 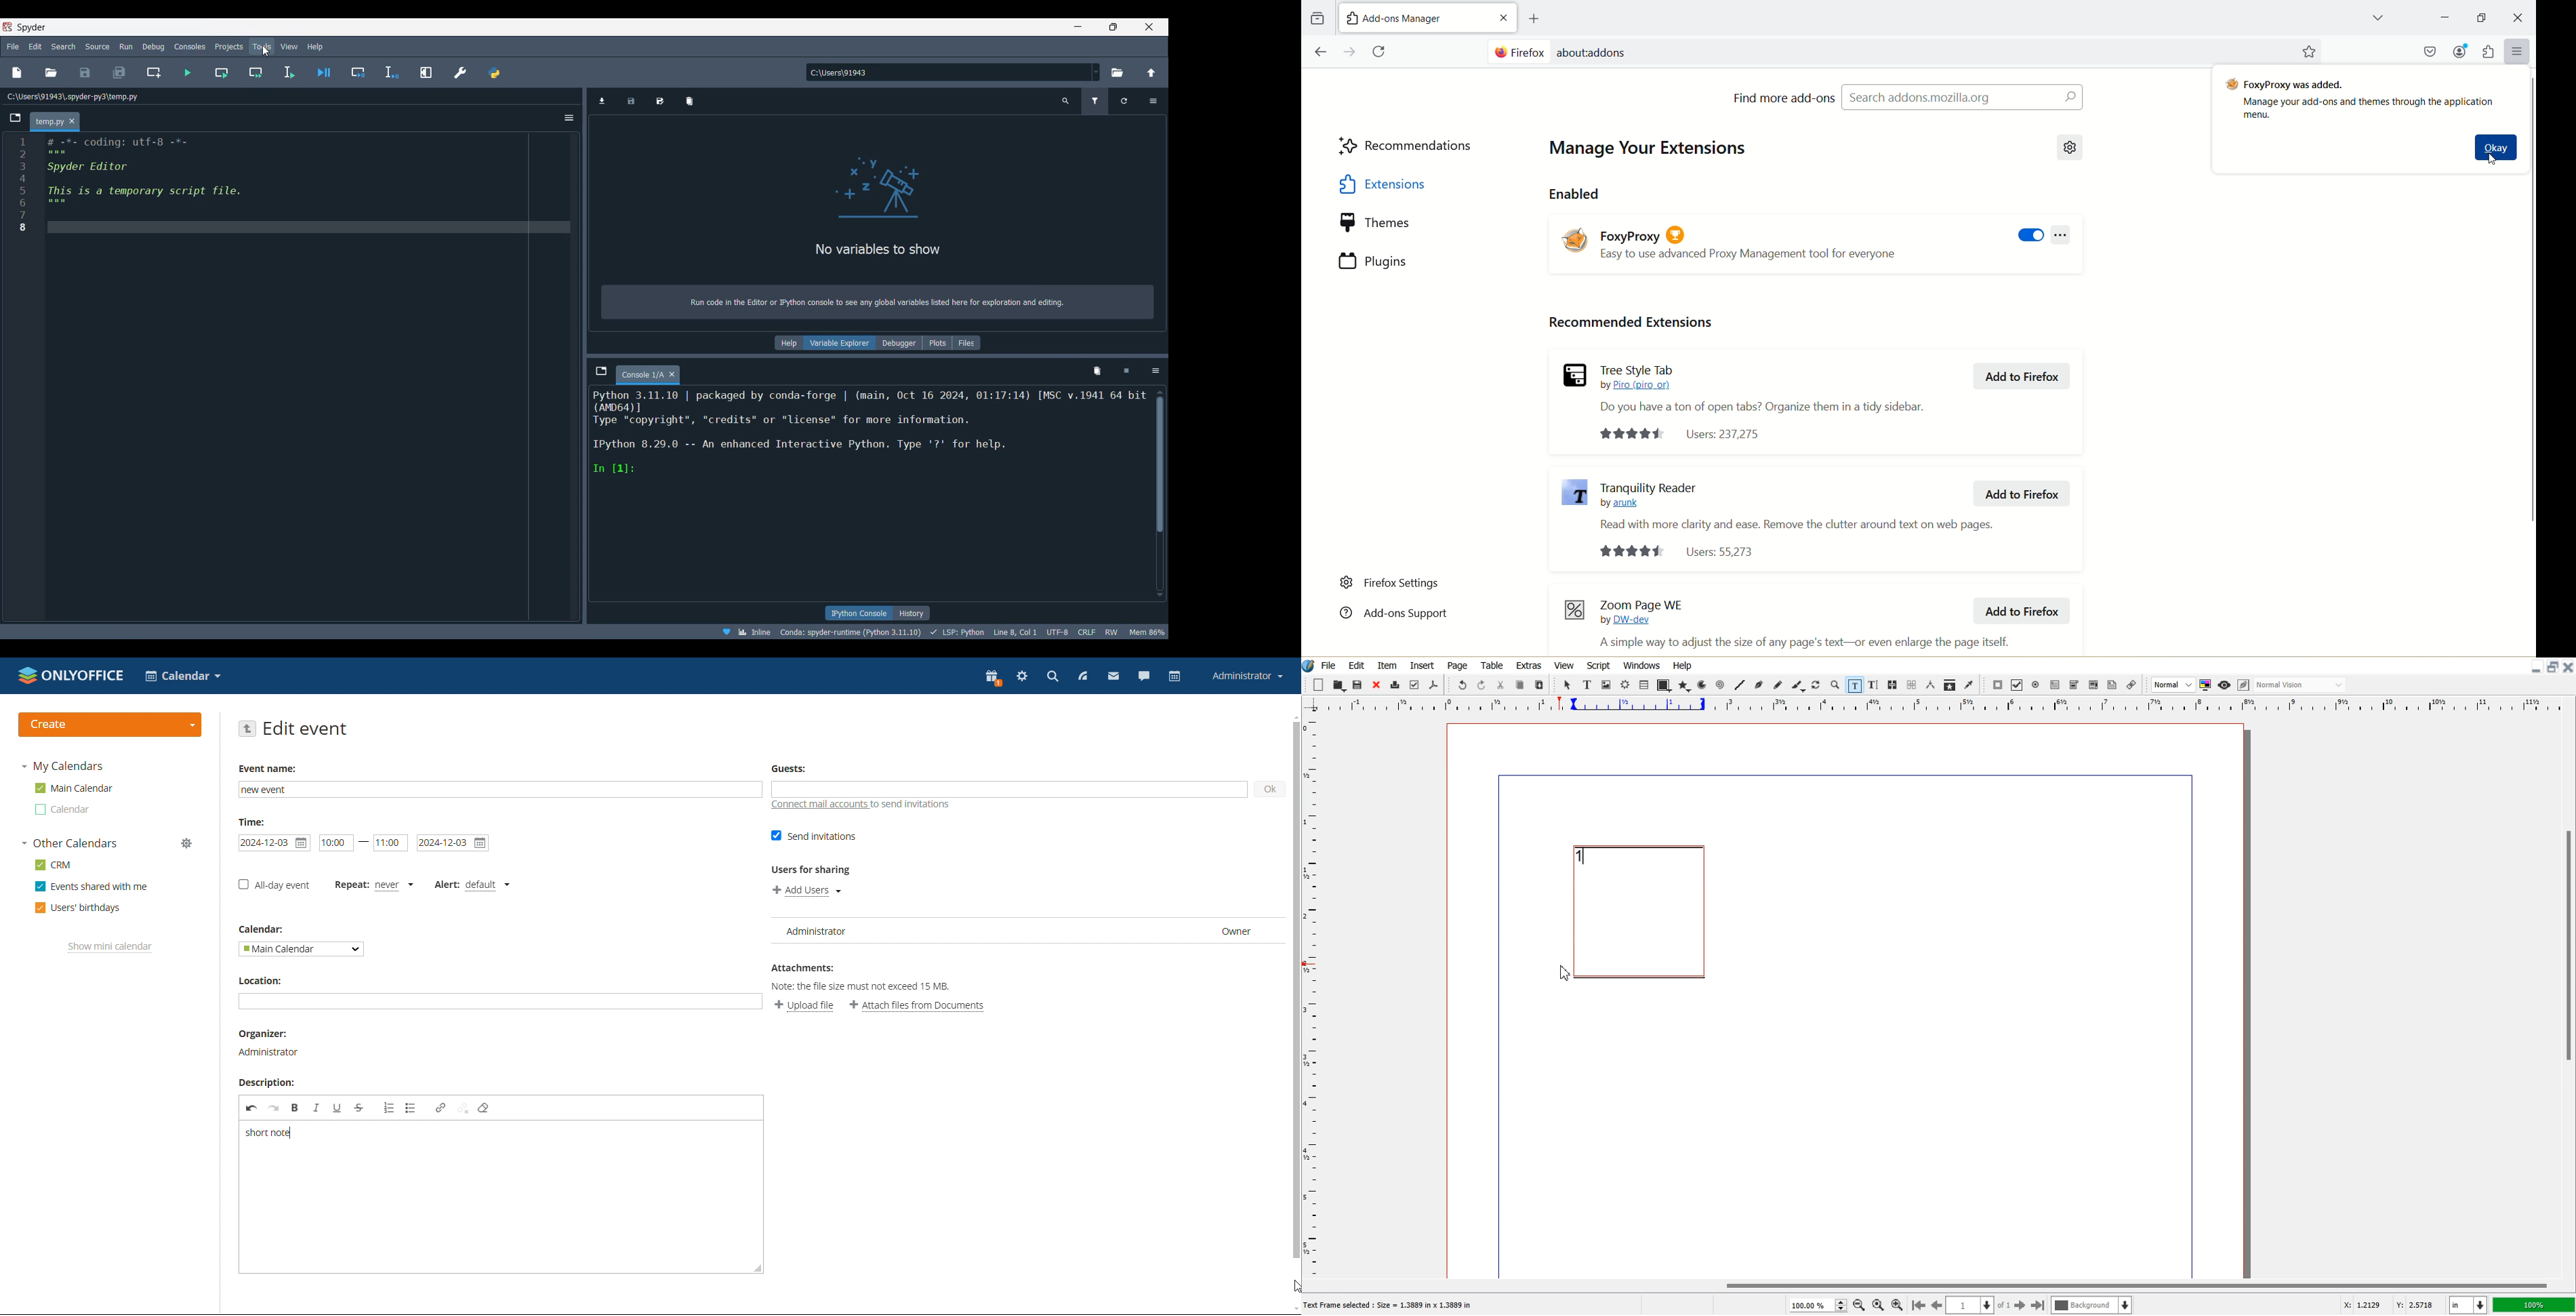 What do you see at coordinates (2055, 685) in the screenshot?
I see `PDF Text Box` at bounding box center [2055, 685].